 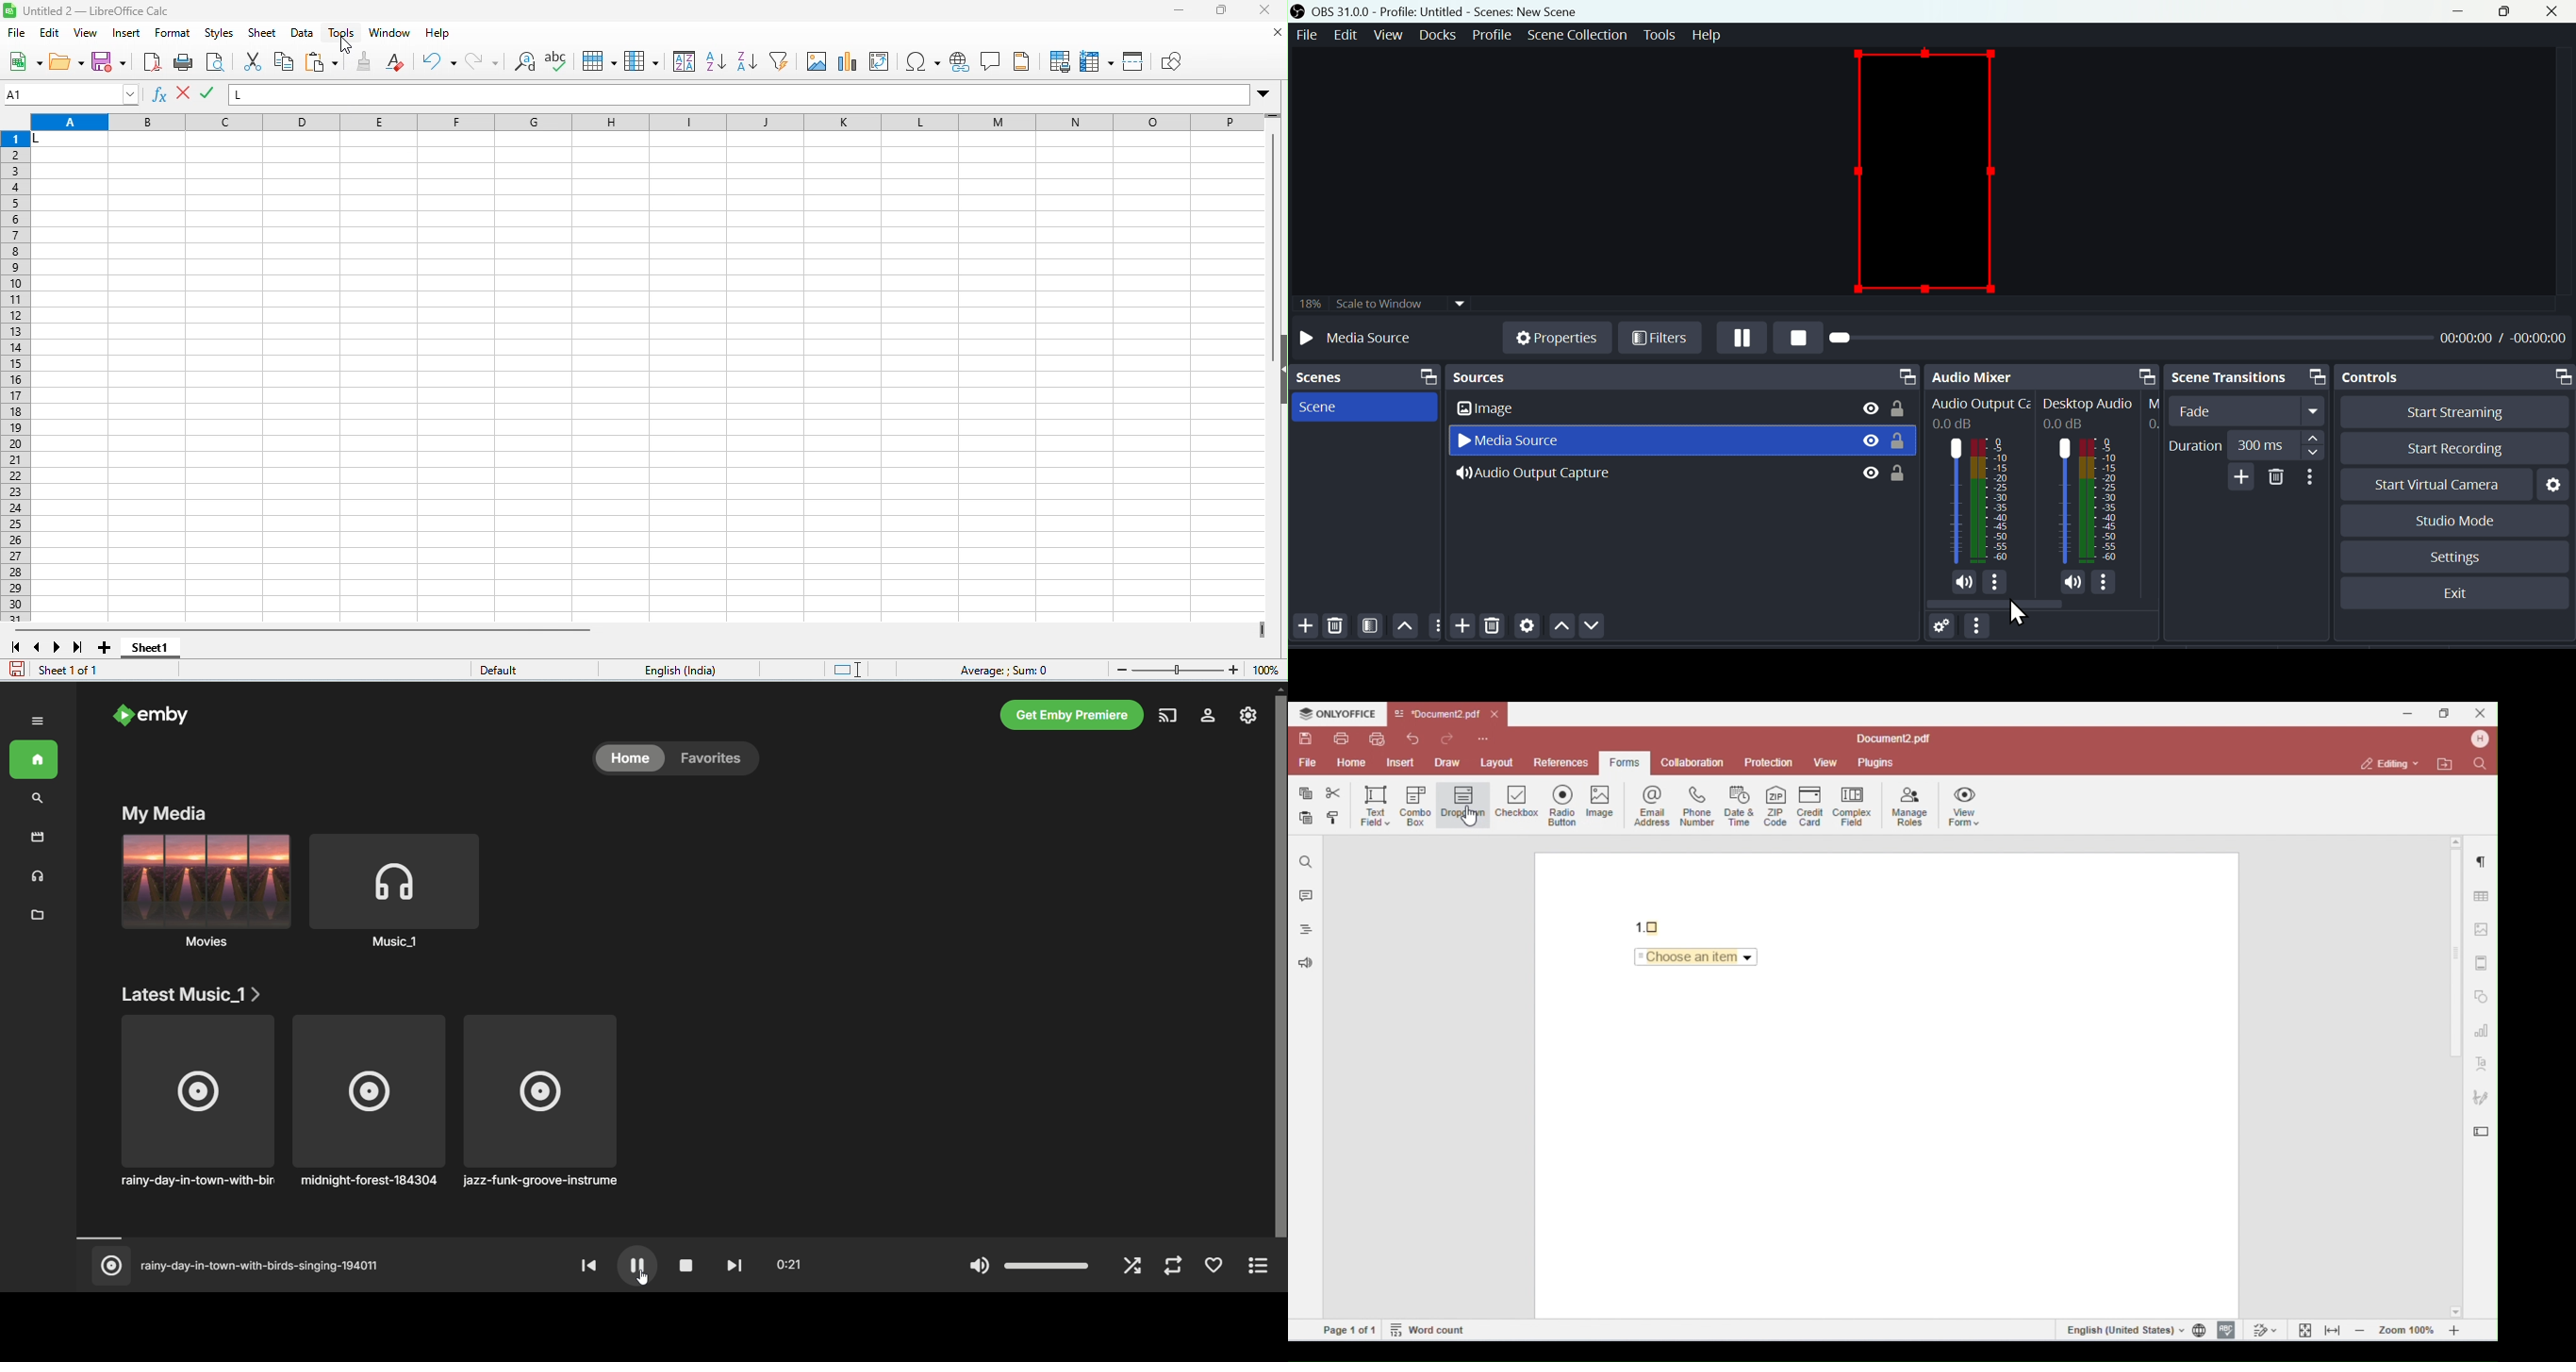 I want to click on redo, so click(x=482, y=61).